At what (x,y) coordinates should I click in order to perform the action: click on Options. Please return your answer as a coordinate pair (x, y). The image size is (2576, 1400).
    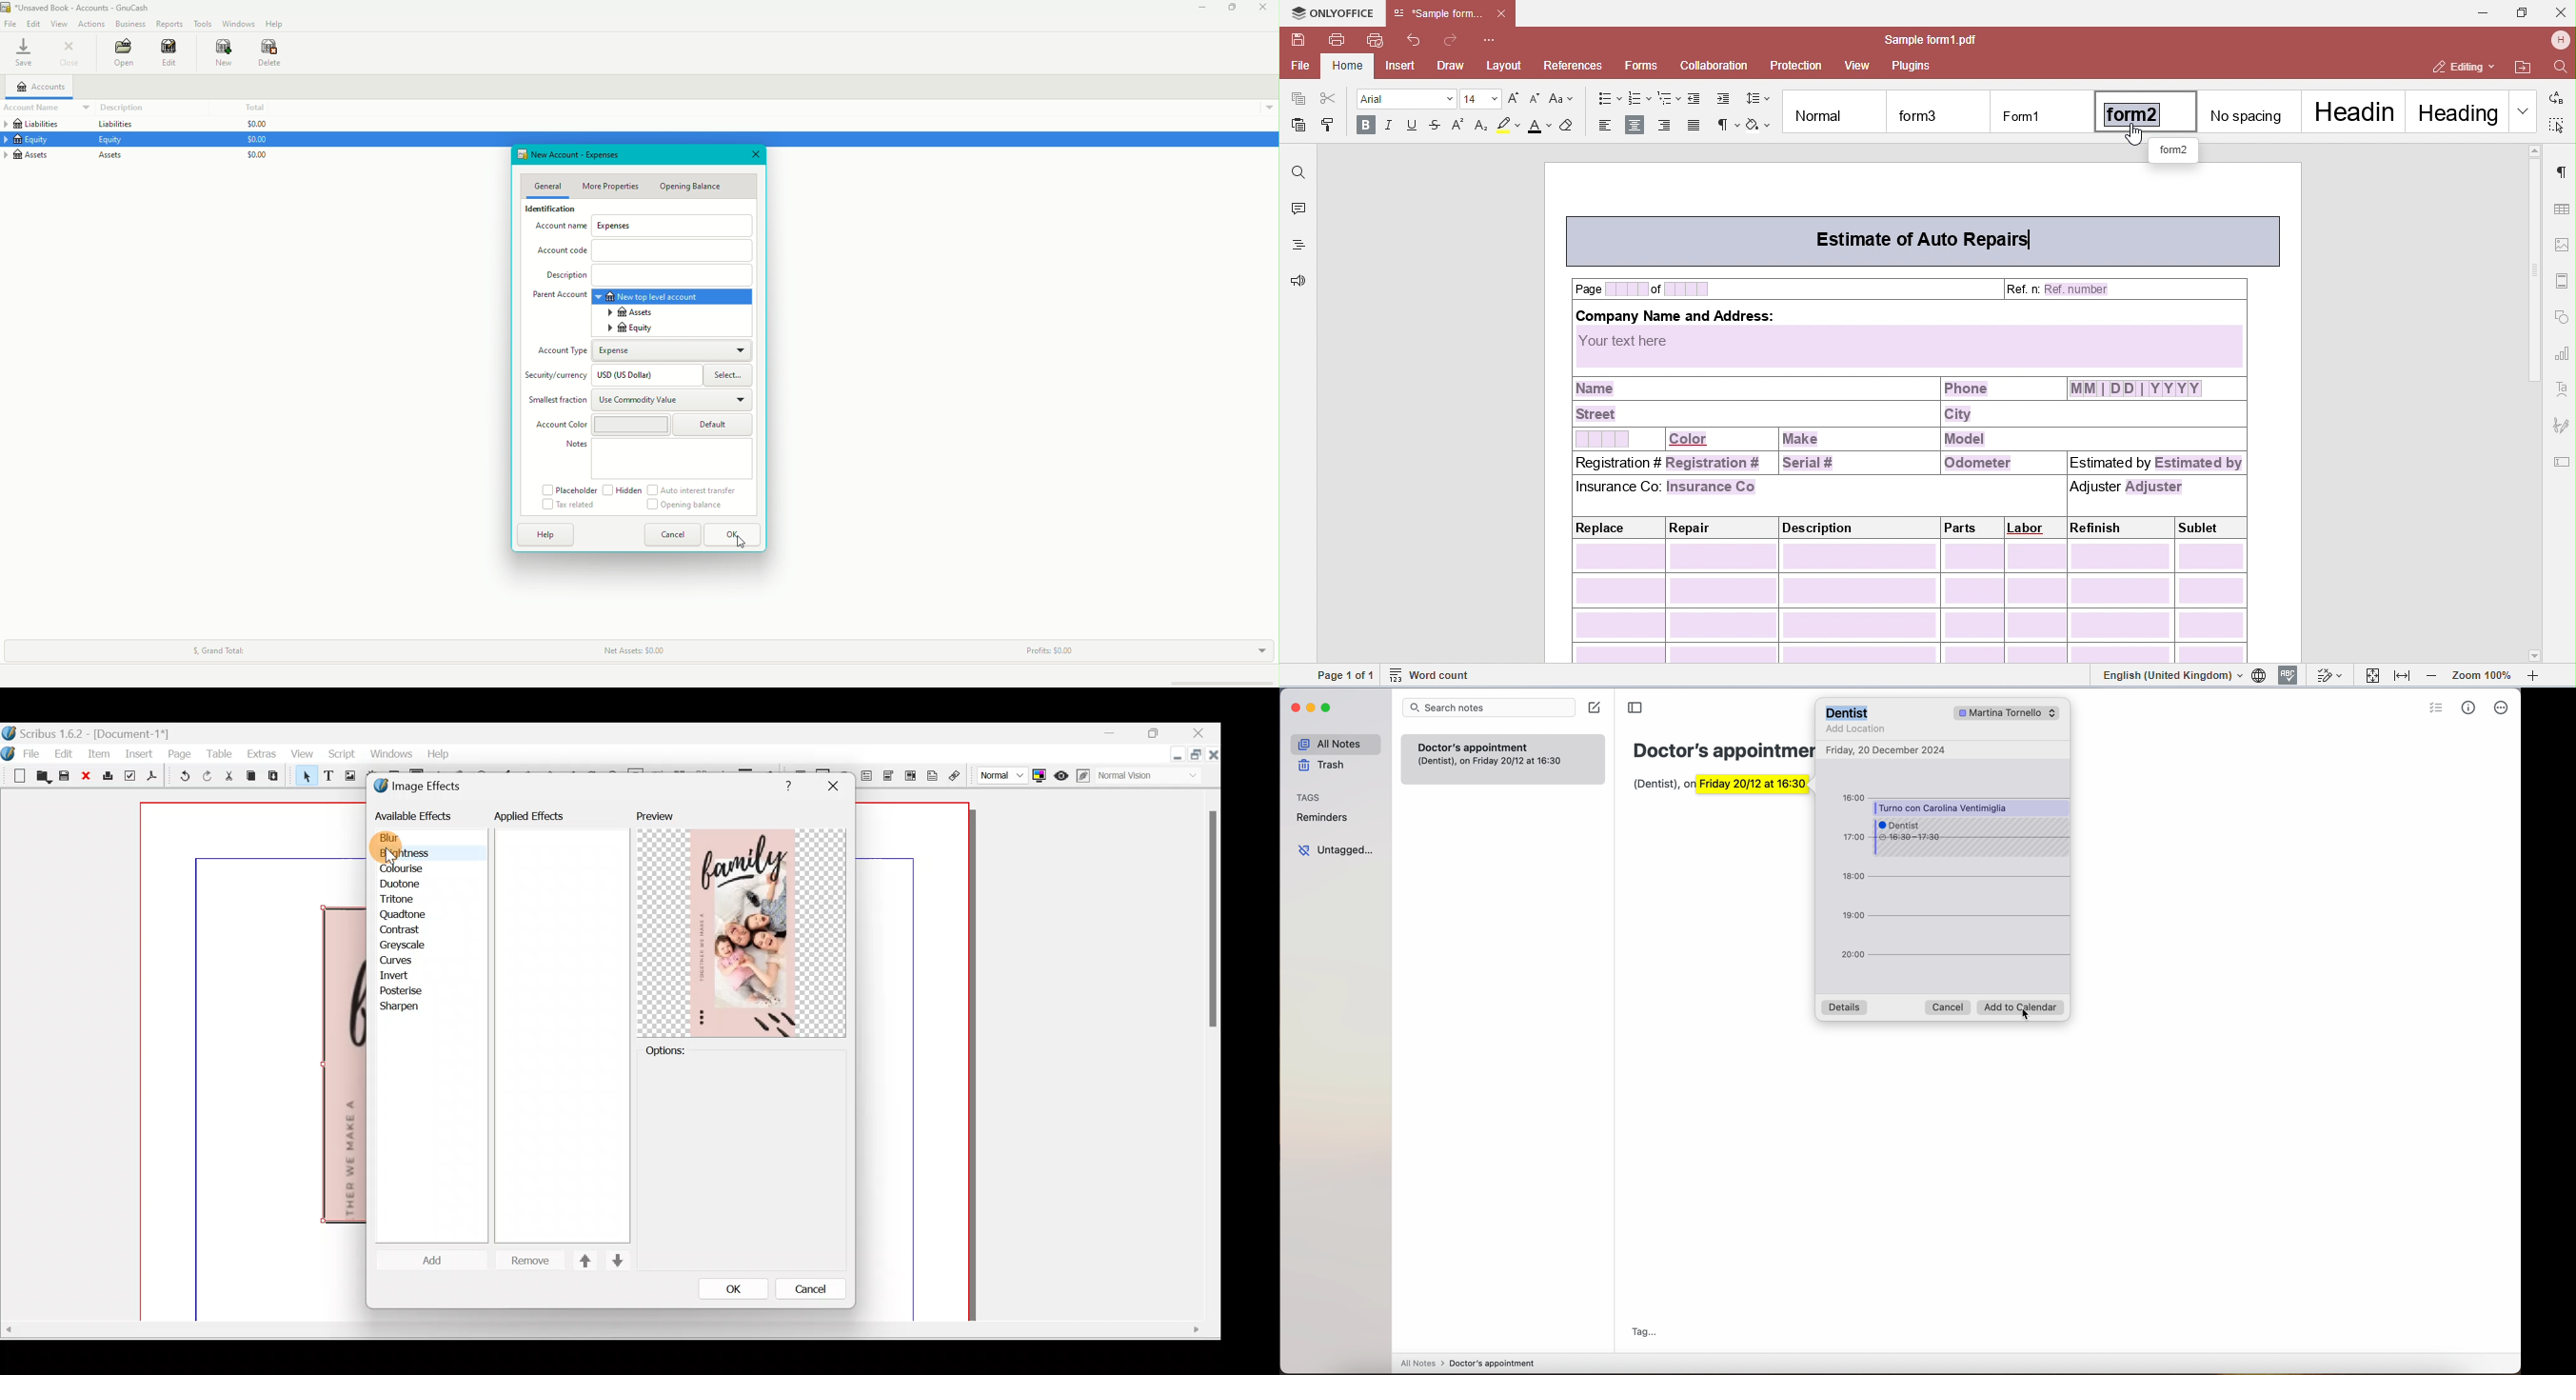
    Looking at the image, I should click on (687, 1050).